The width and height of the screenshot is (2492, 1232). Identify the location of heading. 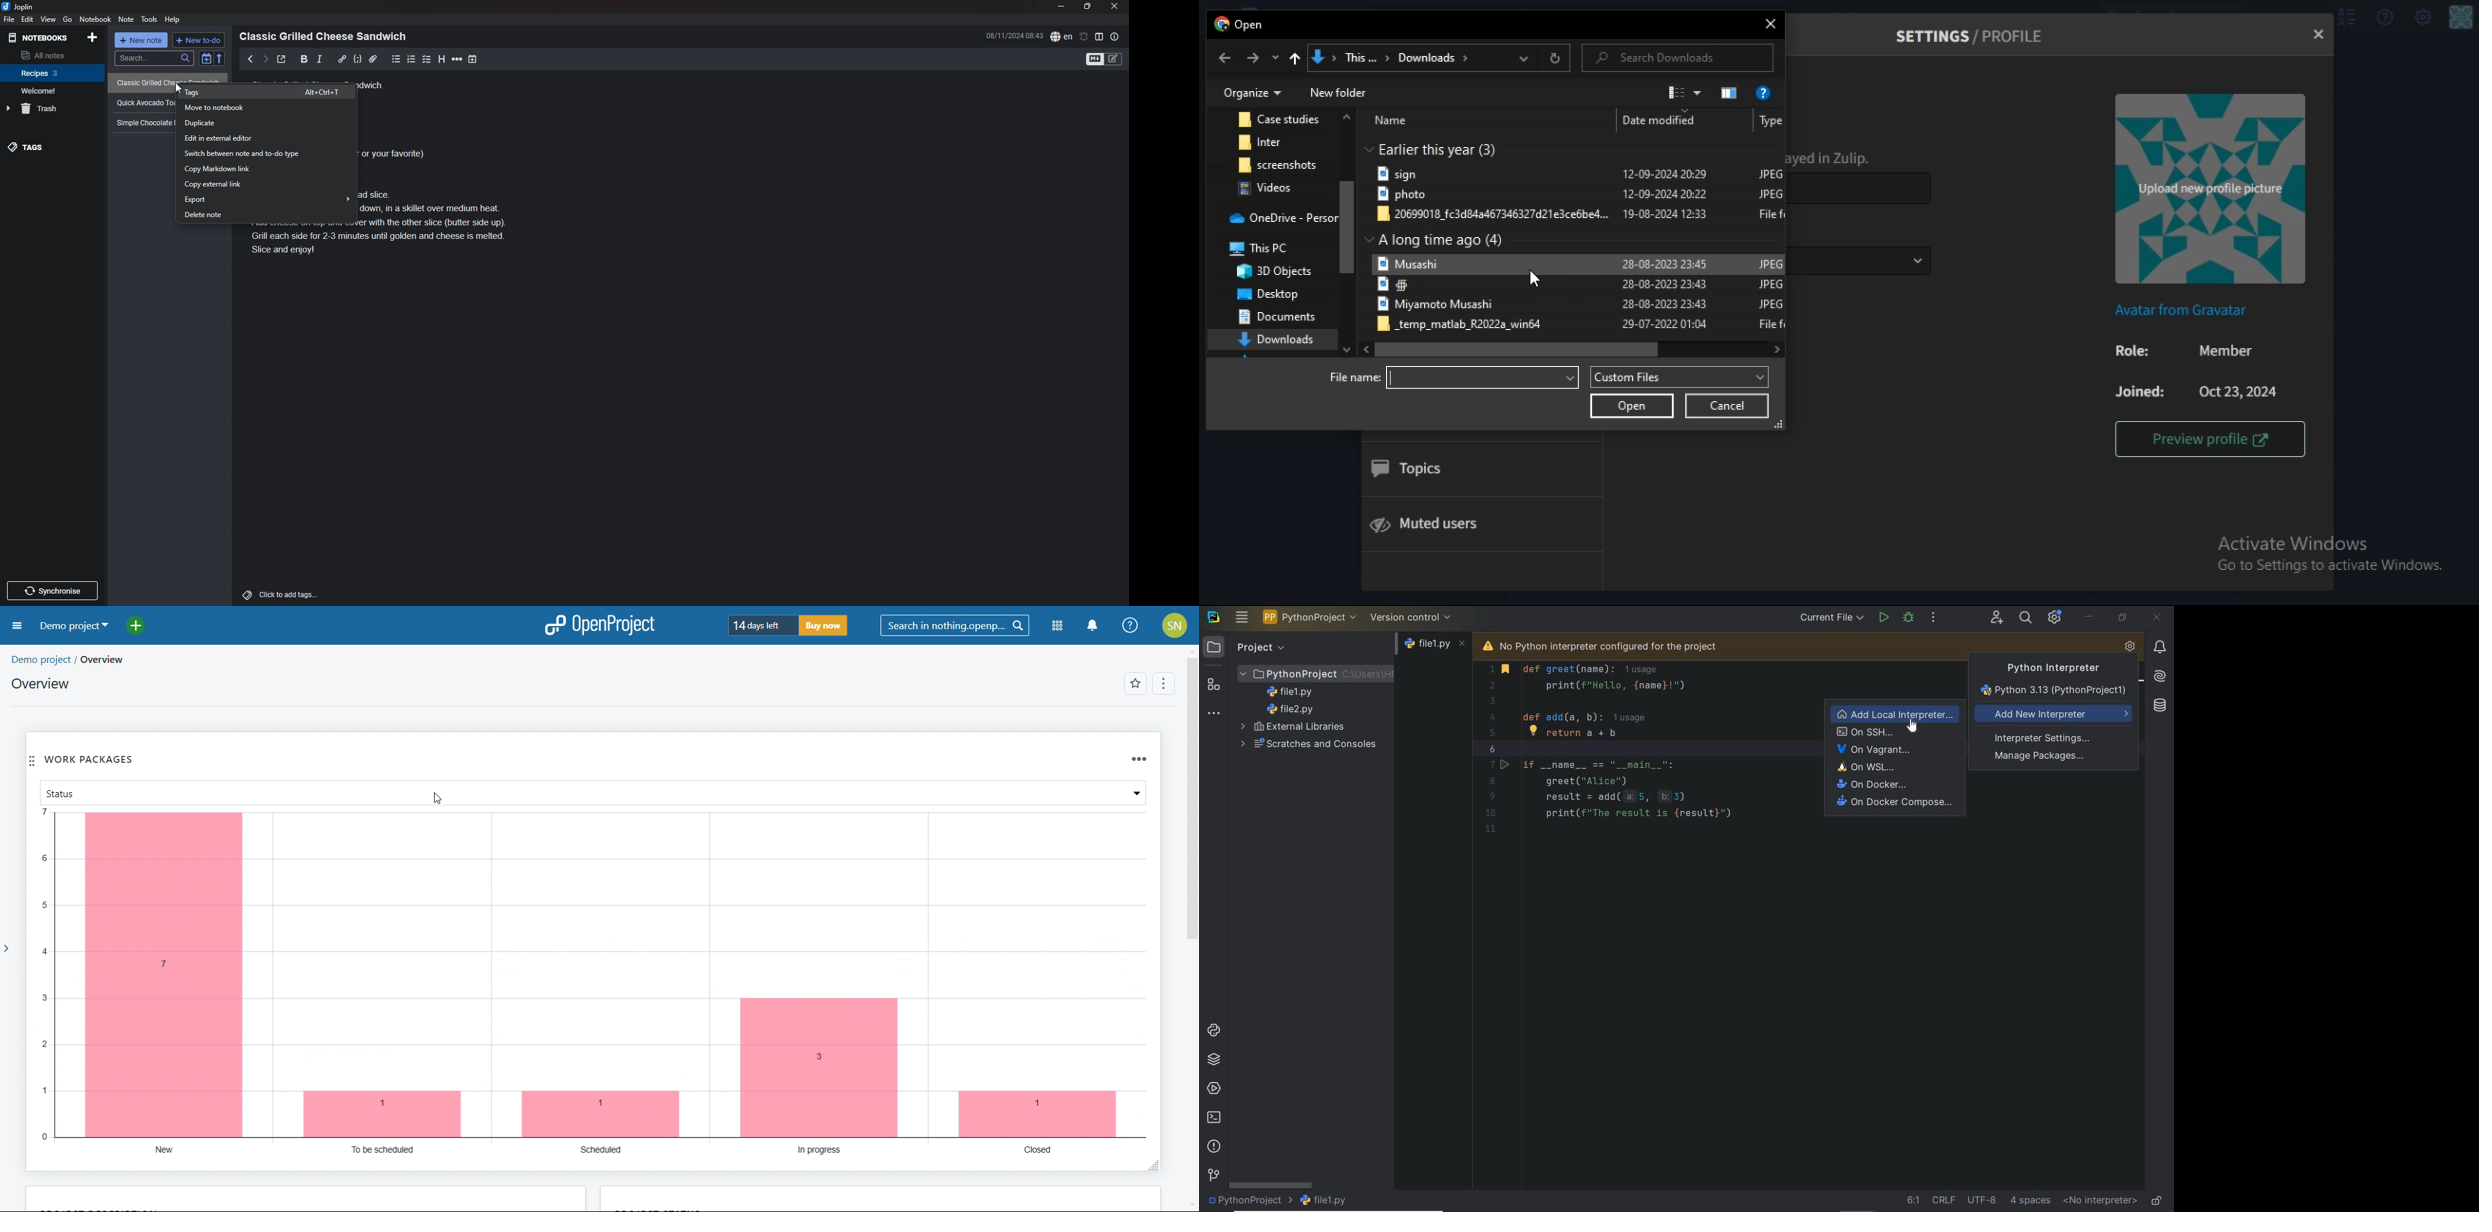
(327, 36).